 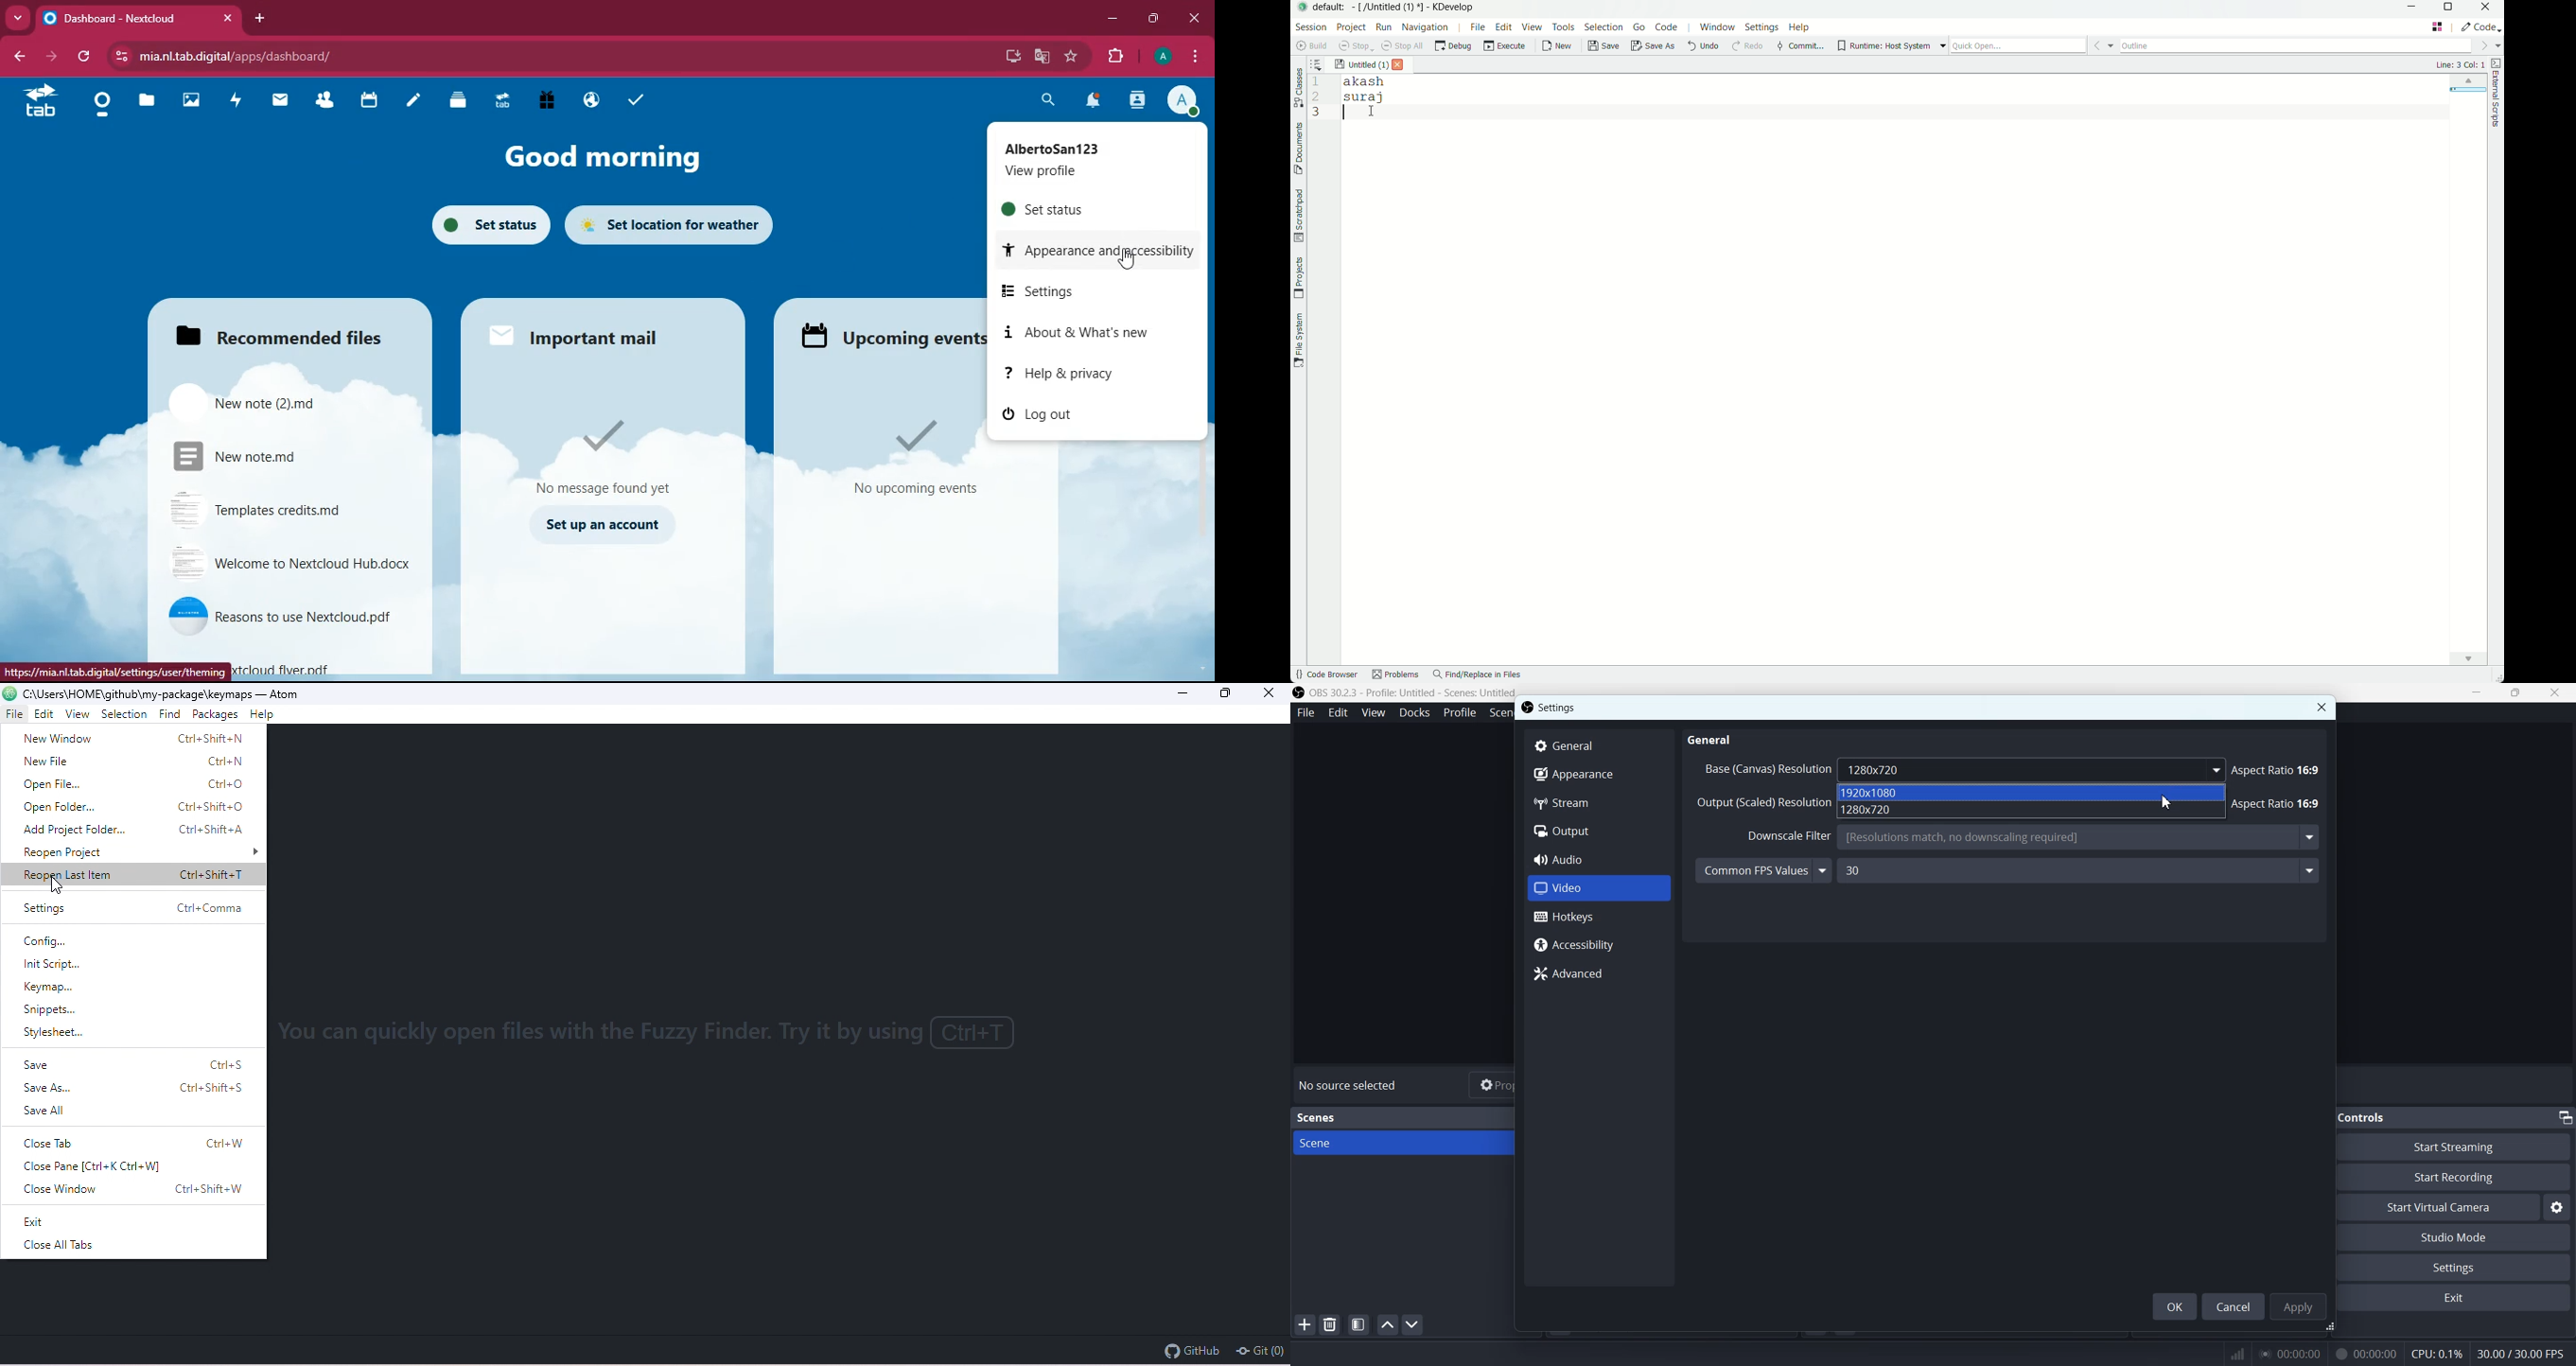 I want to click on google translate, so click(x=1041, y=56).